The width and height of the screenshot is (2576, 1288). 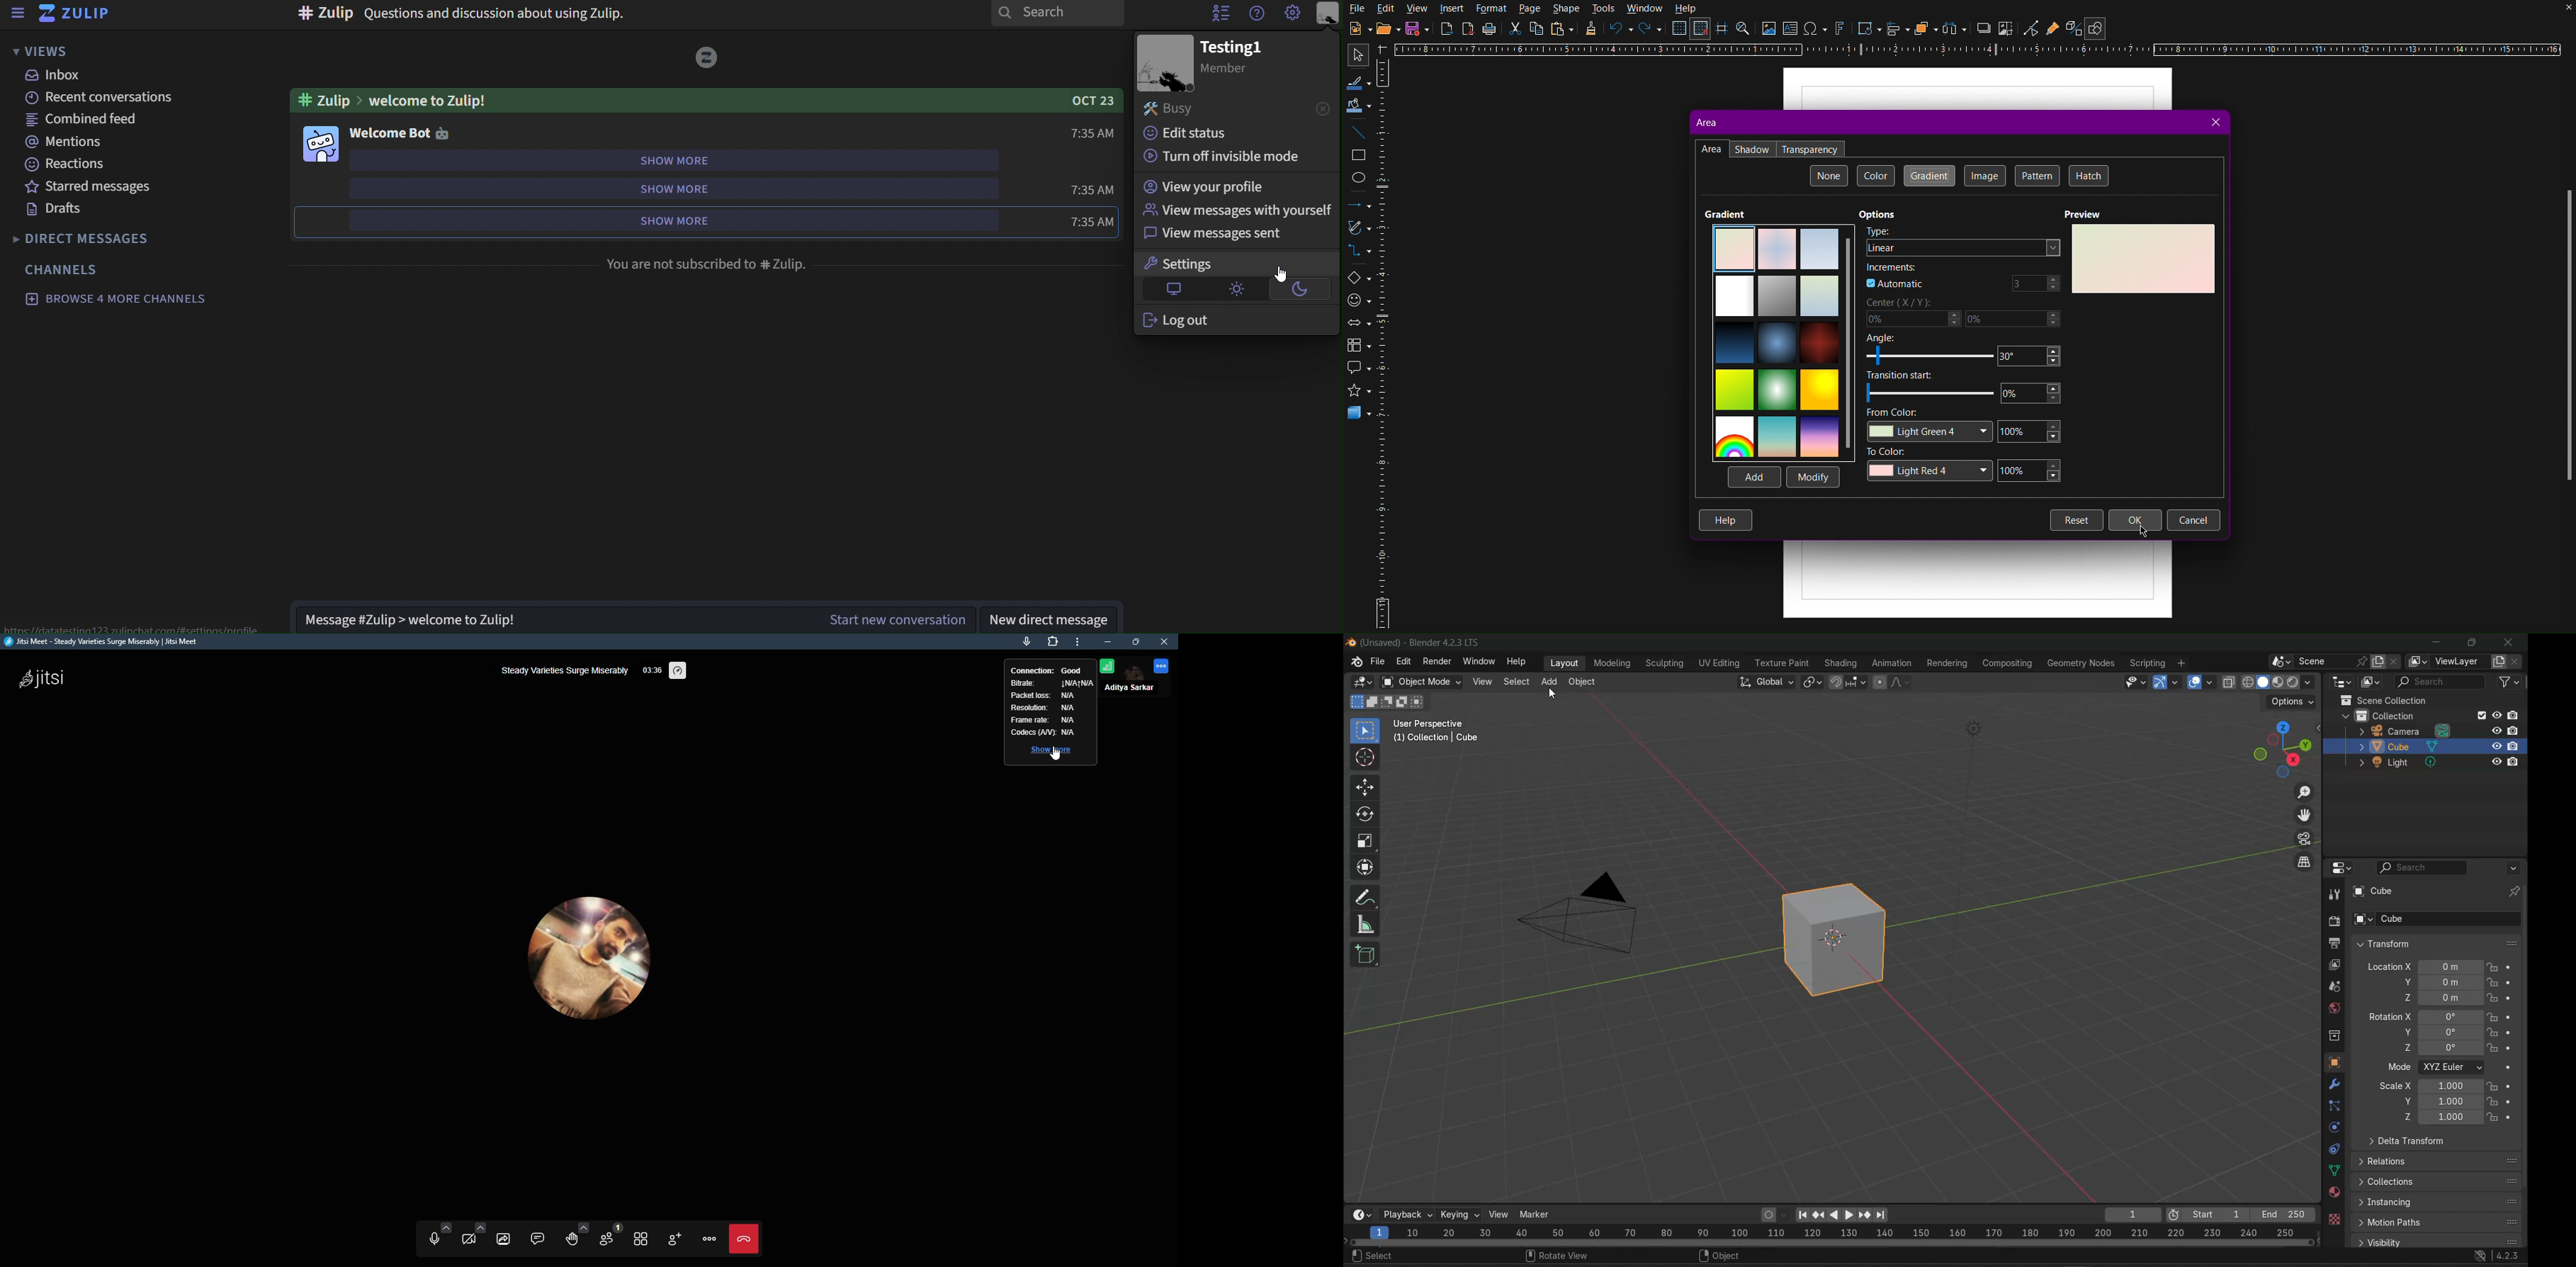 What do you see at coordinates (608, 1236) in the screenshot?
I see `participants` at bounding box center [608, 1236].